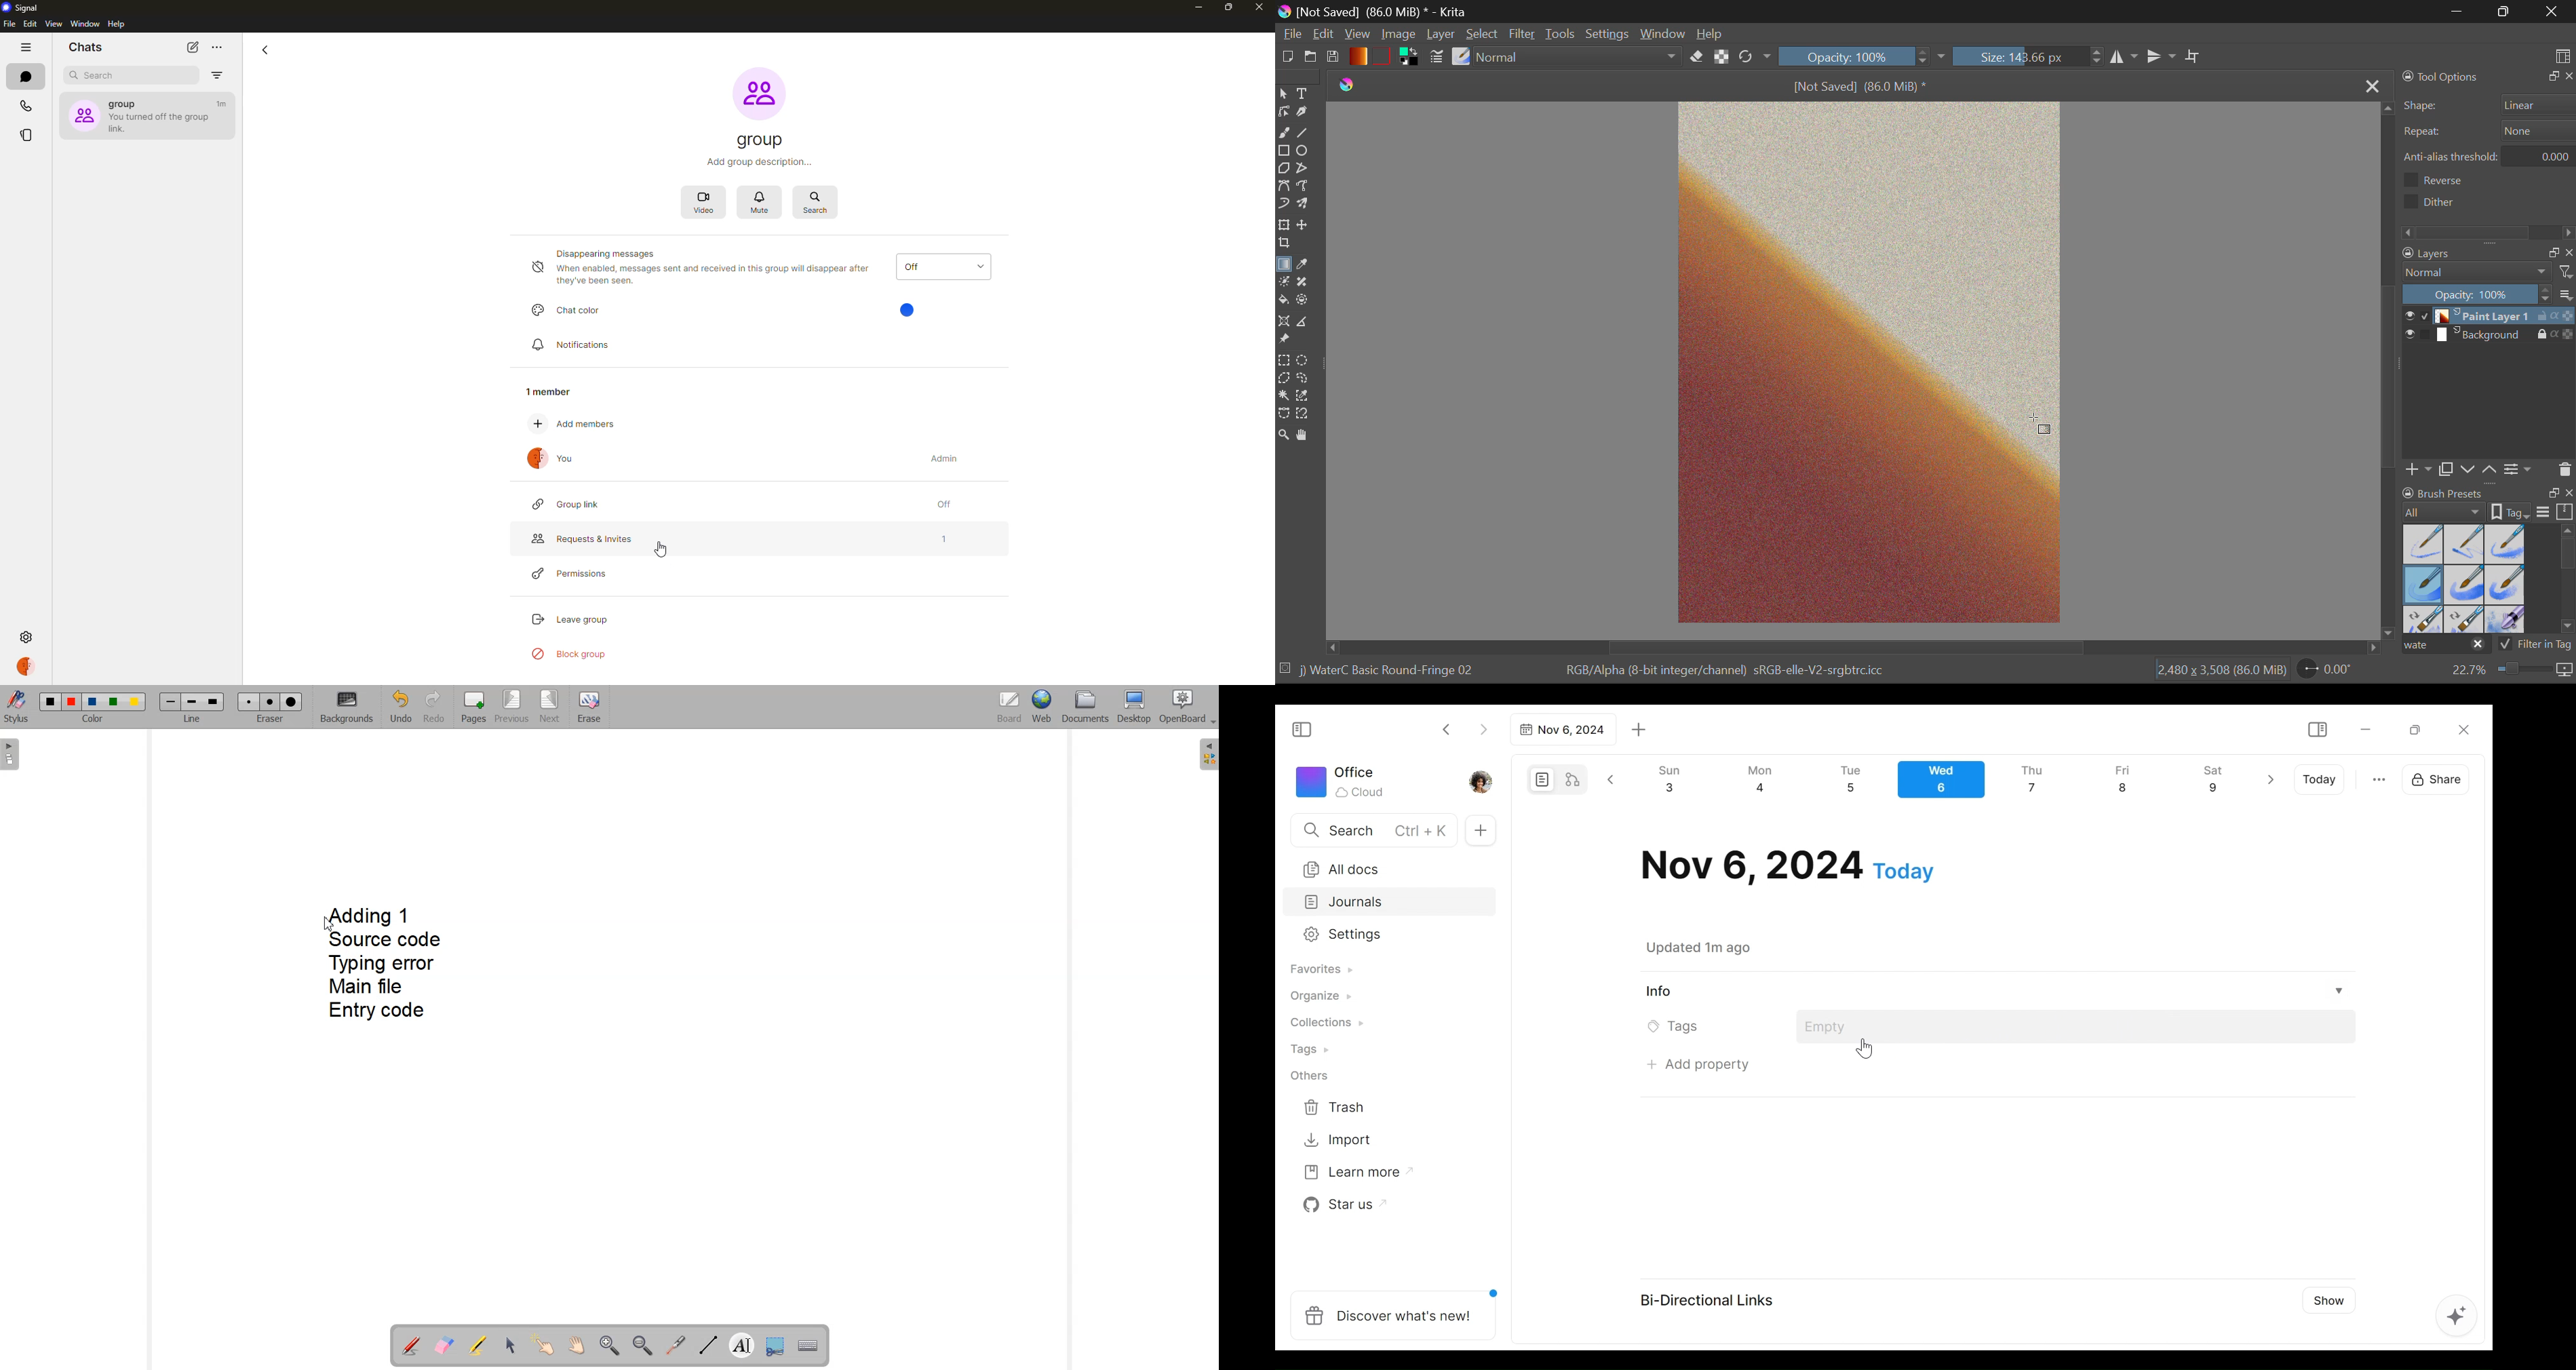 This screenshot has width=2576, height=1372. What do you see at coordinates (2550, 253) in the screenshot?
I see `copy ` at bounding box center [2550, 253].